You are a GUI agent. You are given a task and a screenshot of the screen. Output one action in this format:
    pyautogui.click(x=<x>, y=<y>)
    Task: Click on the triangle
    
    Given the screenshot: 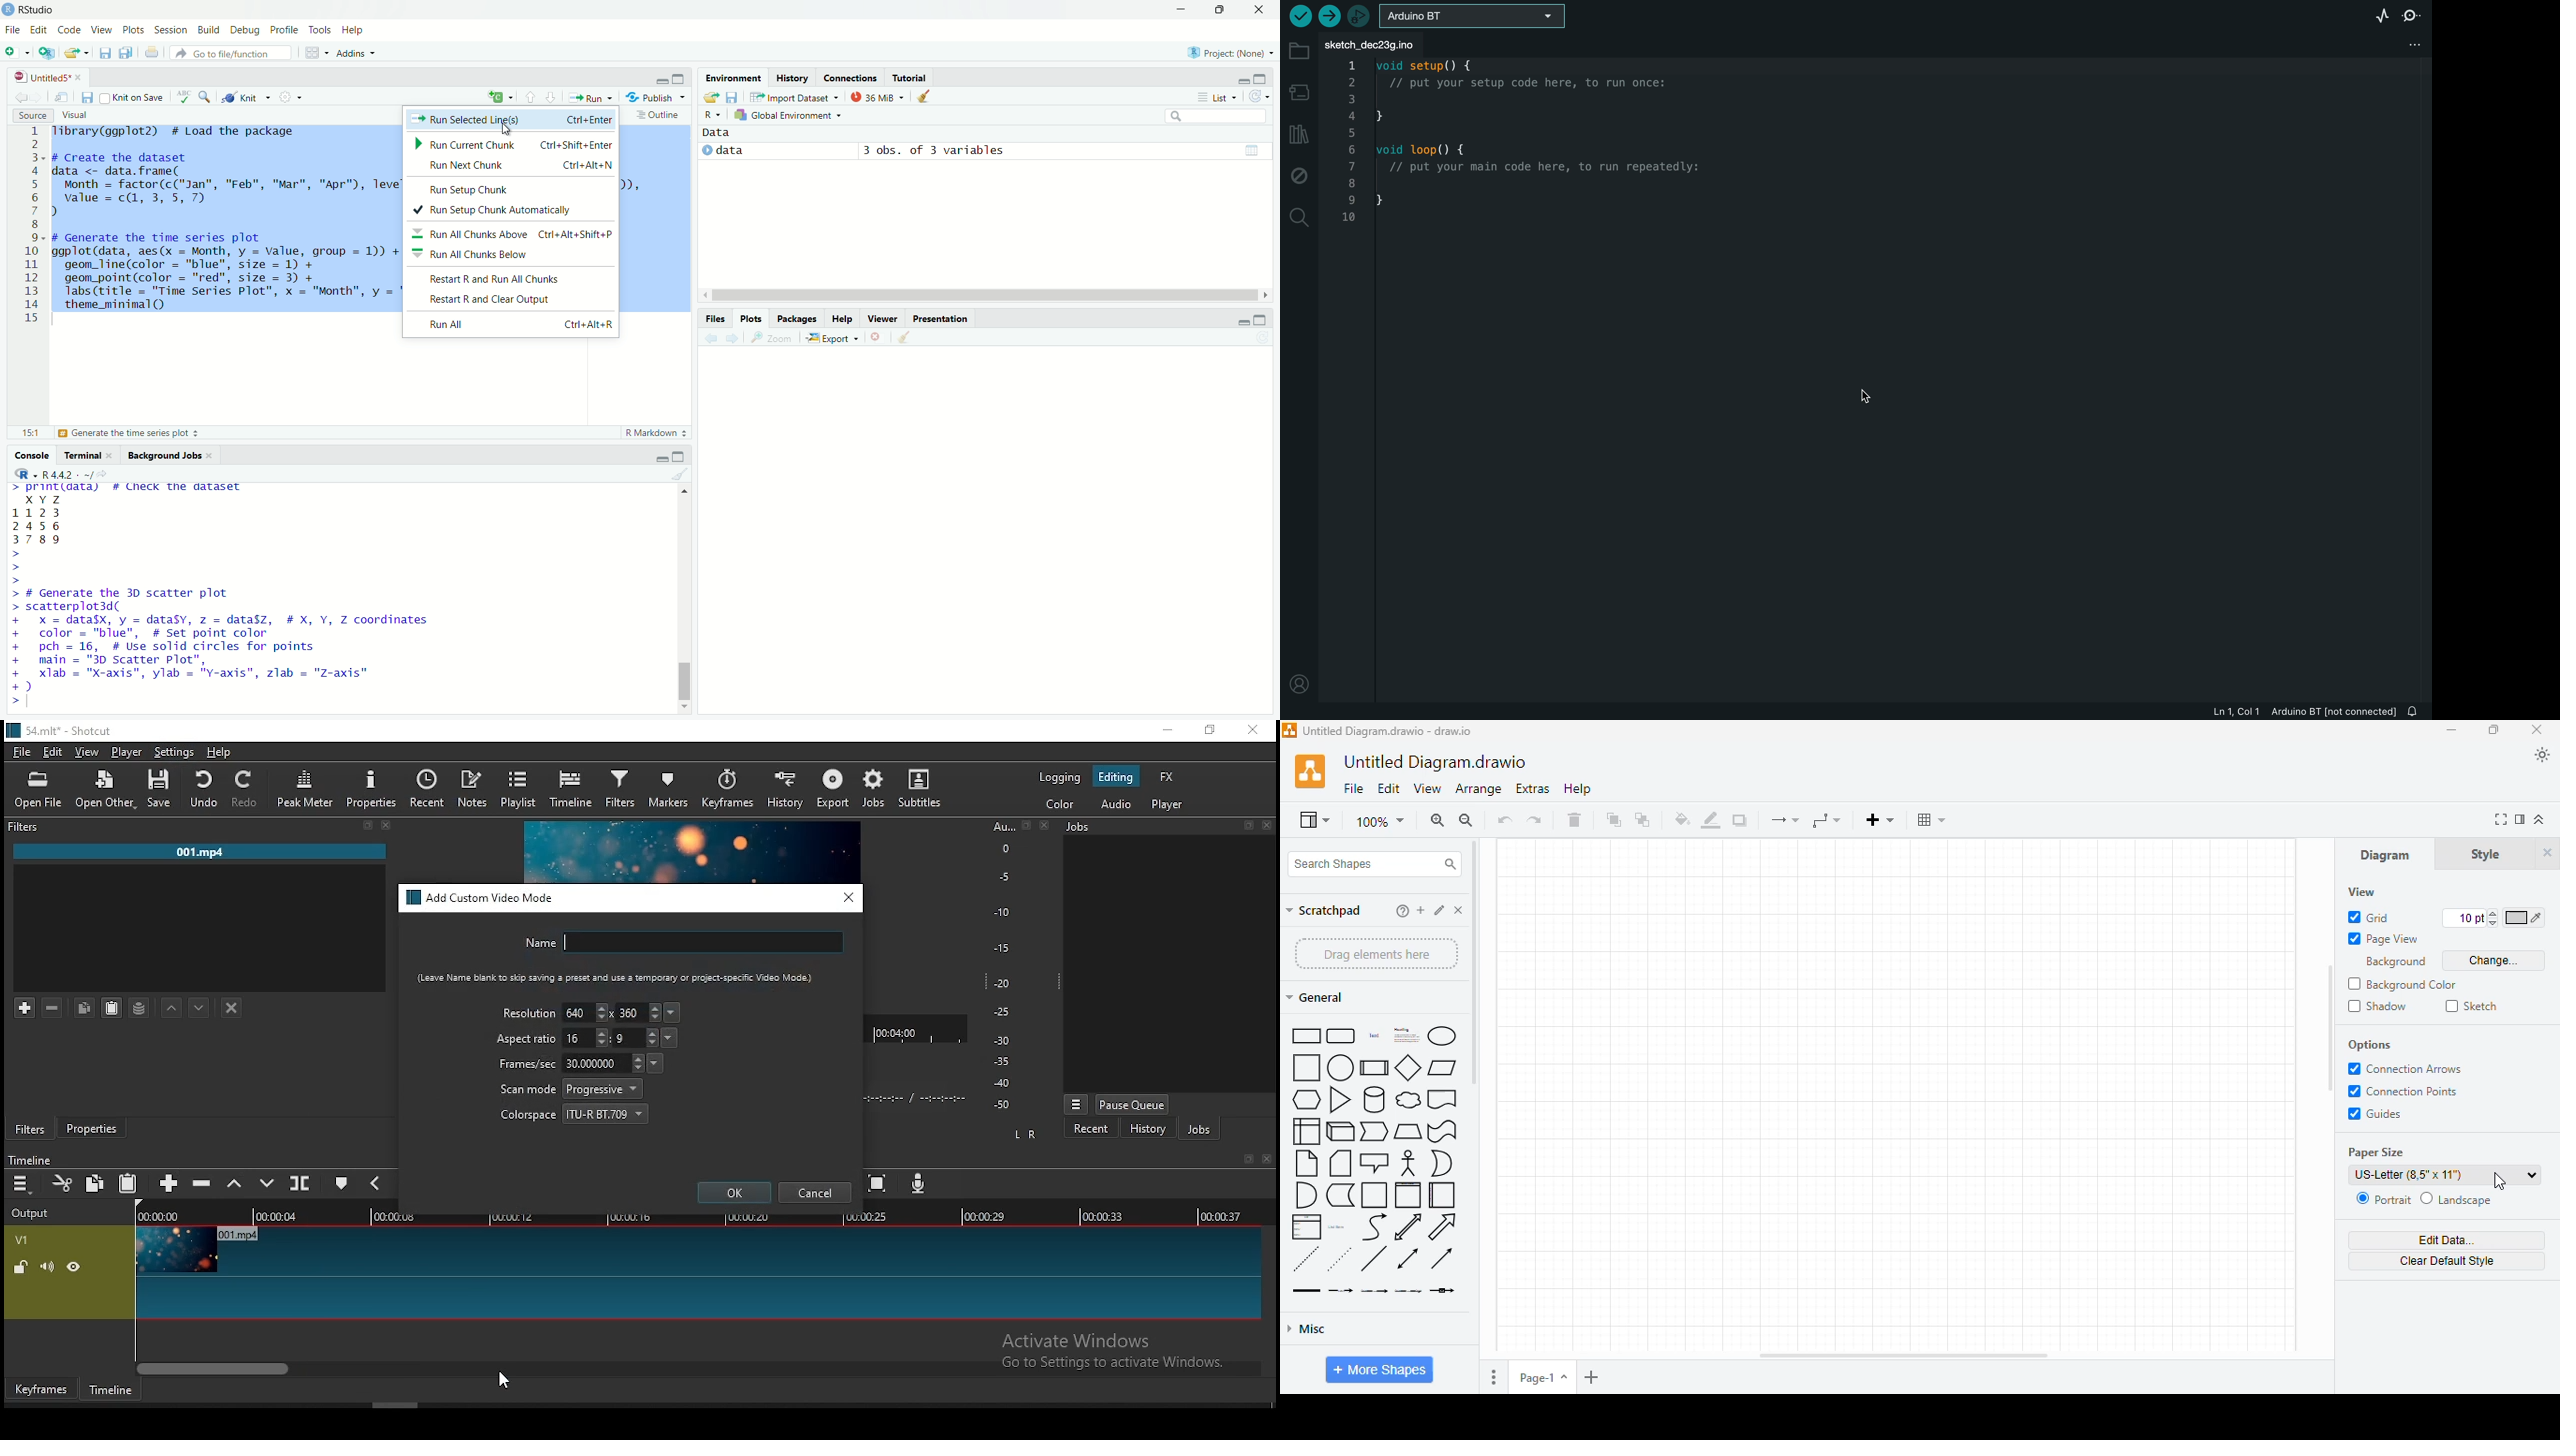 What is the action you would take?
    pyautogui.click(x=1340, y=1100)
    